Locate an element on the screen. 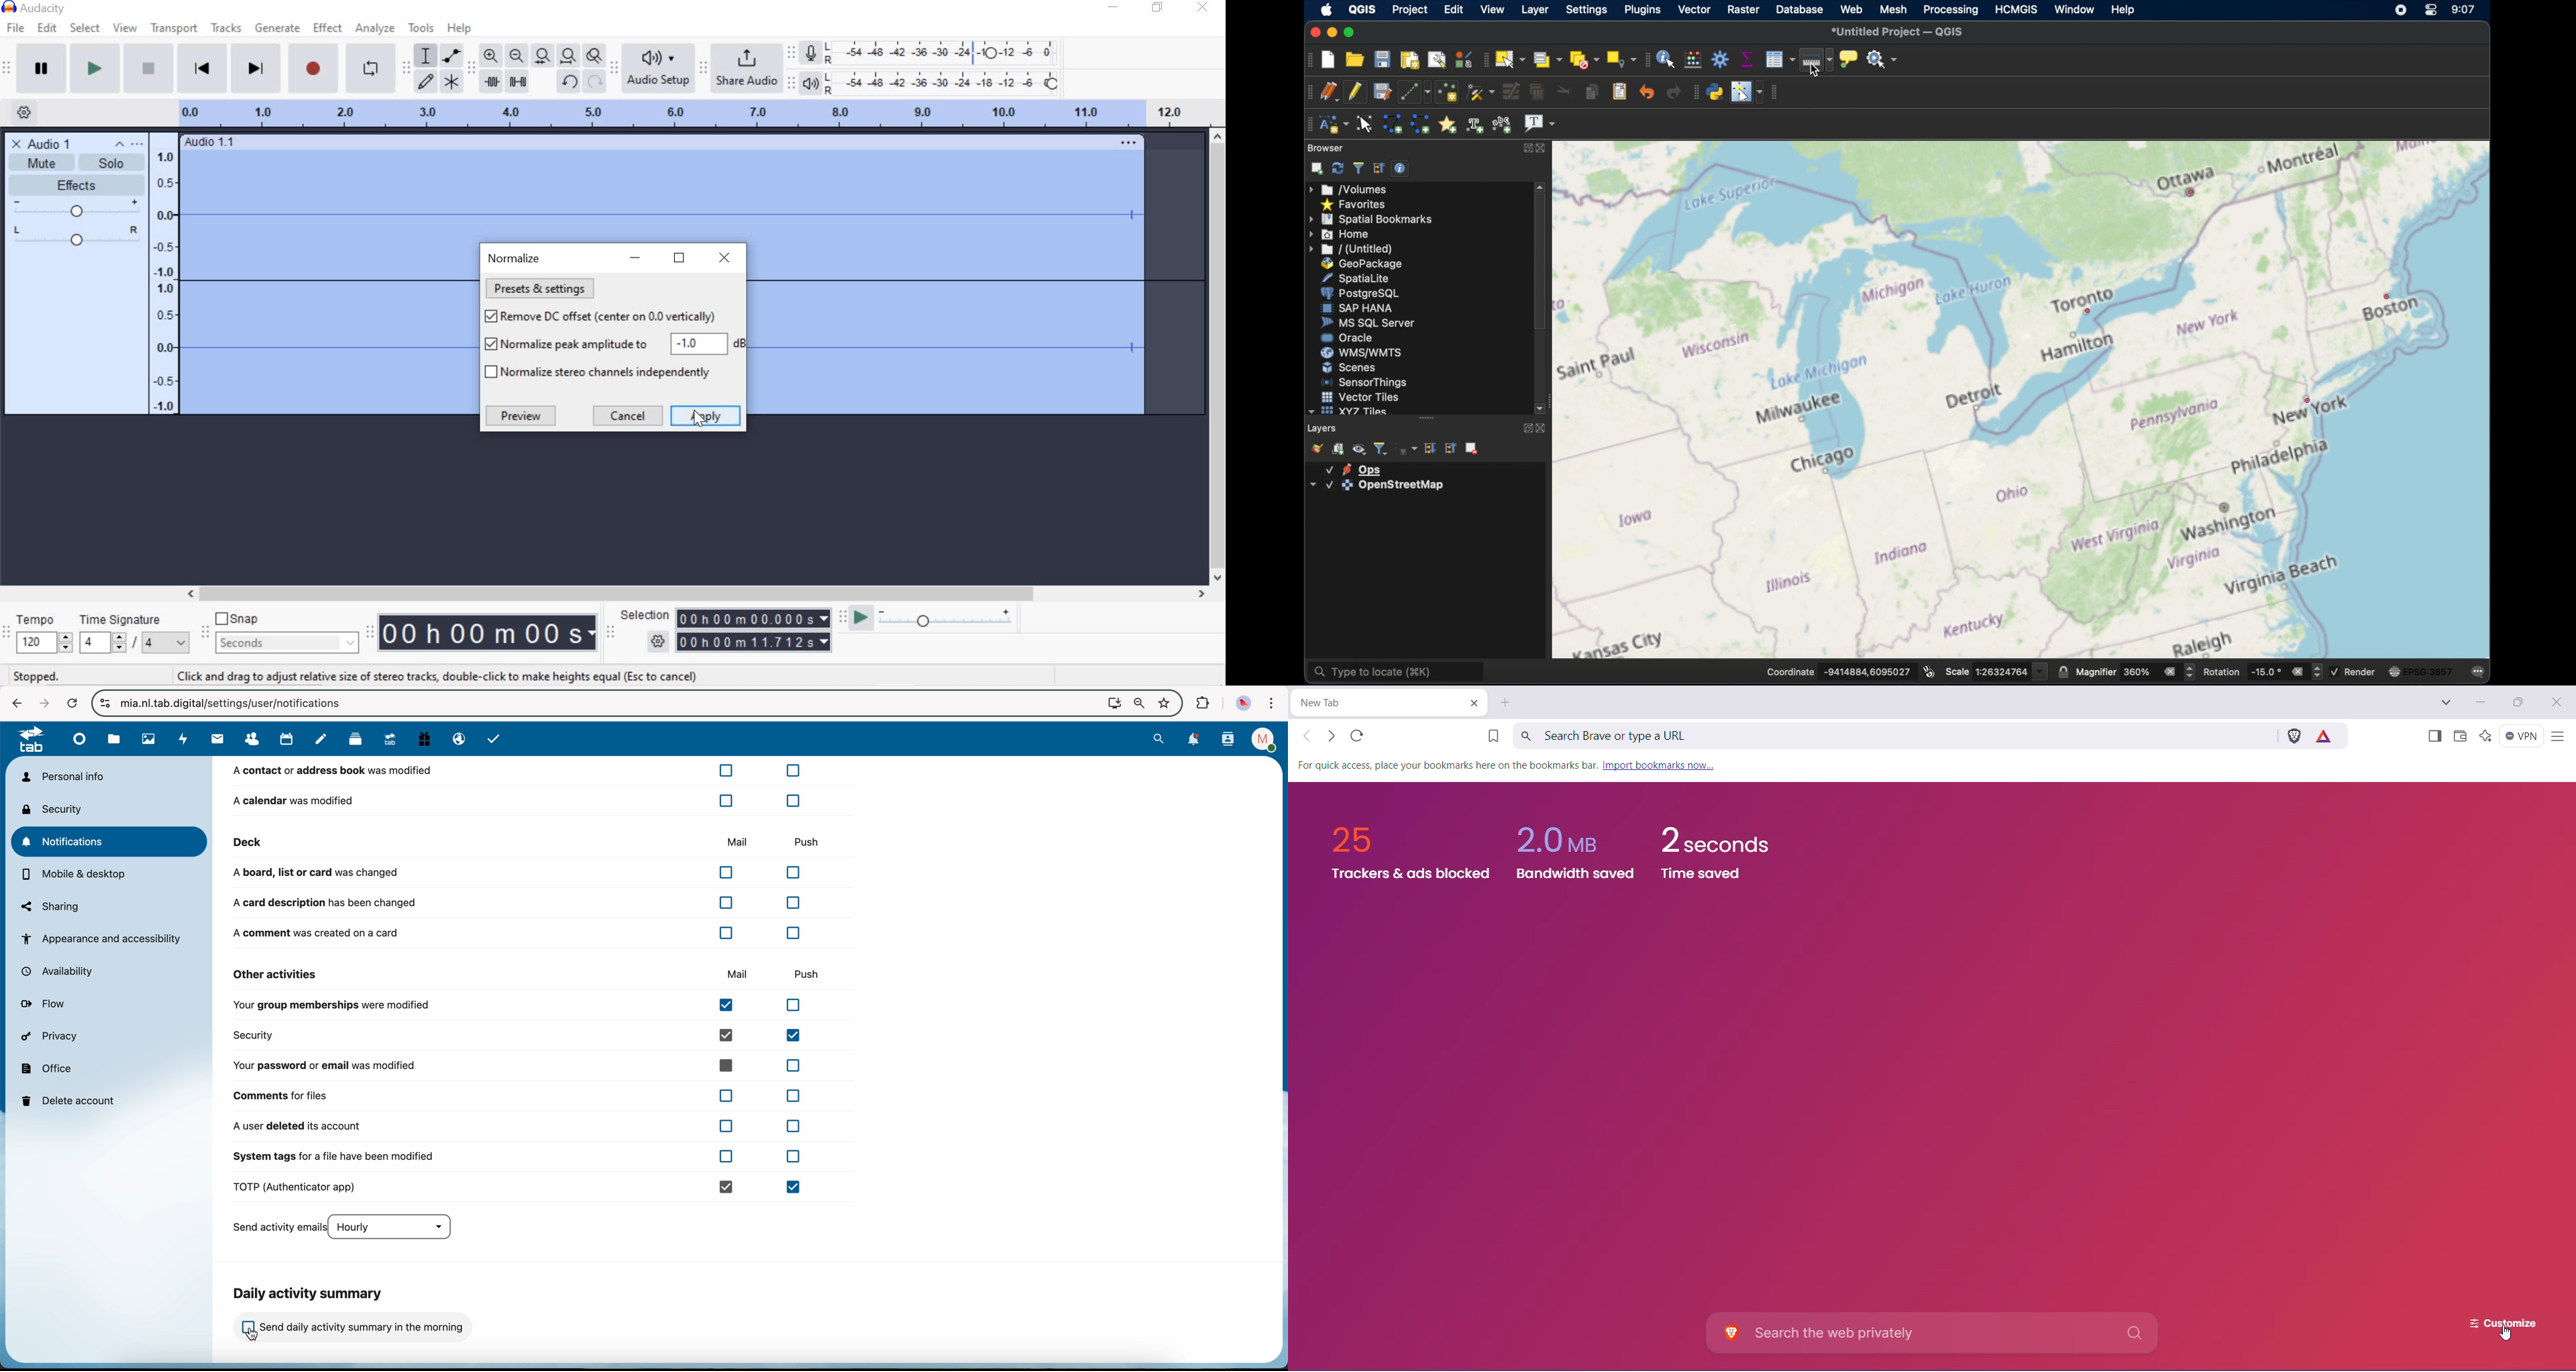 This screenshot has height=1372, width=2576. mail is located at coordinates (216, 740).